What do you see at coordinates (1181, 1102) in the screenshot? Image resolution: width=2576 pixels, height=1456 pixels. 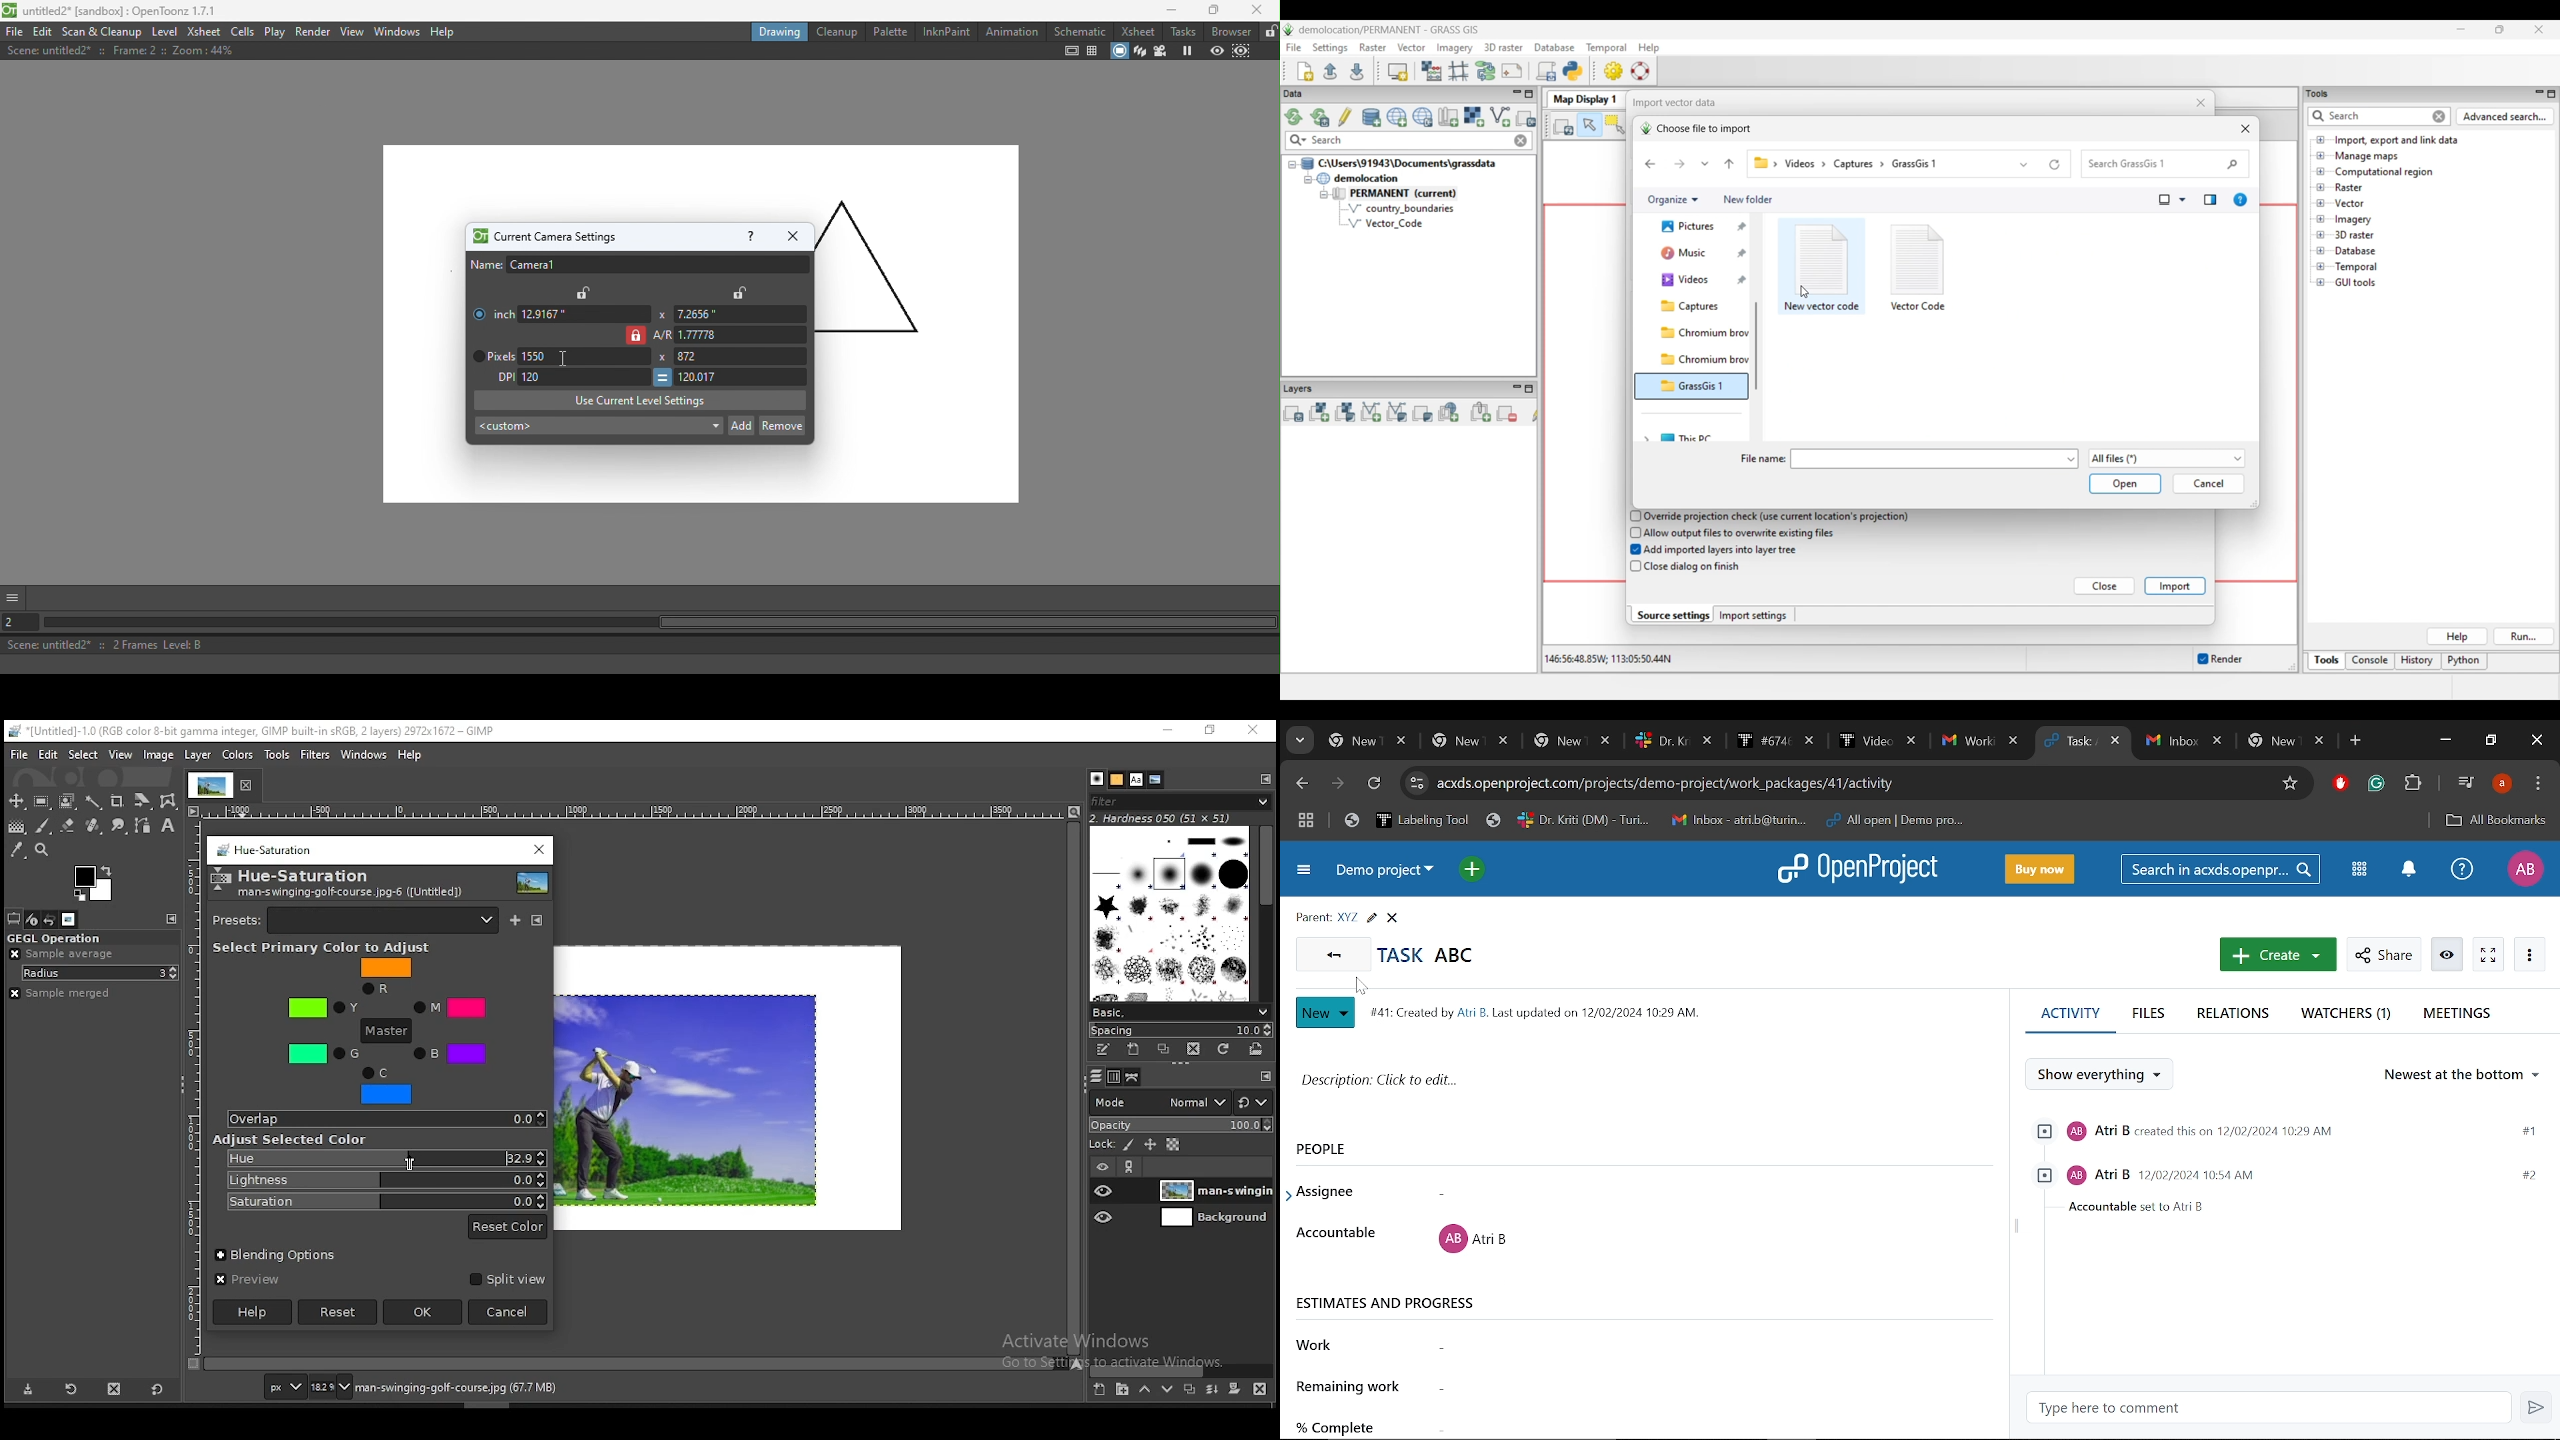 I see `blend mode` at bounding box center [1181, 1102].